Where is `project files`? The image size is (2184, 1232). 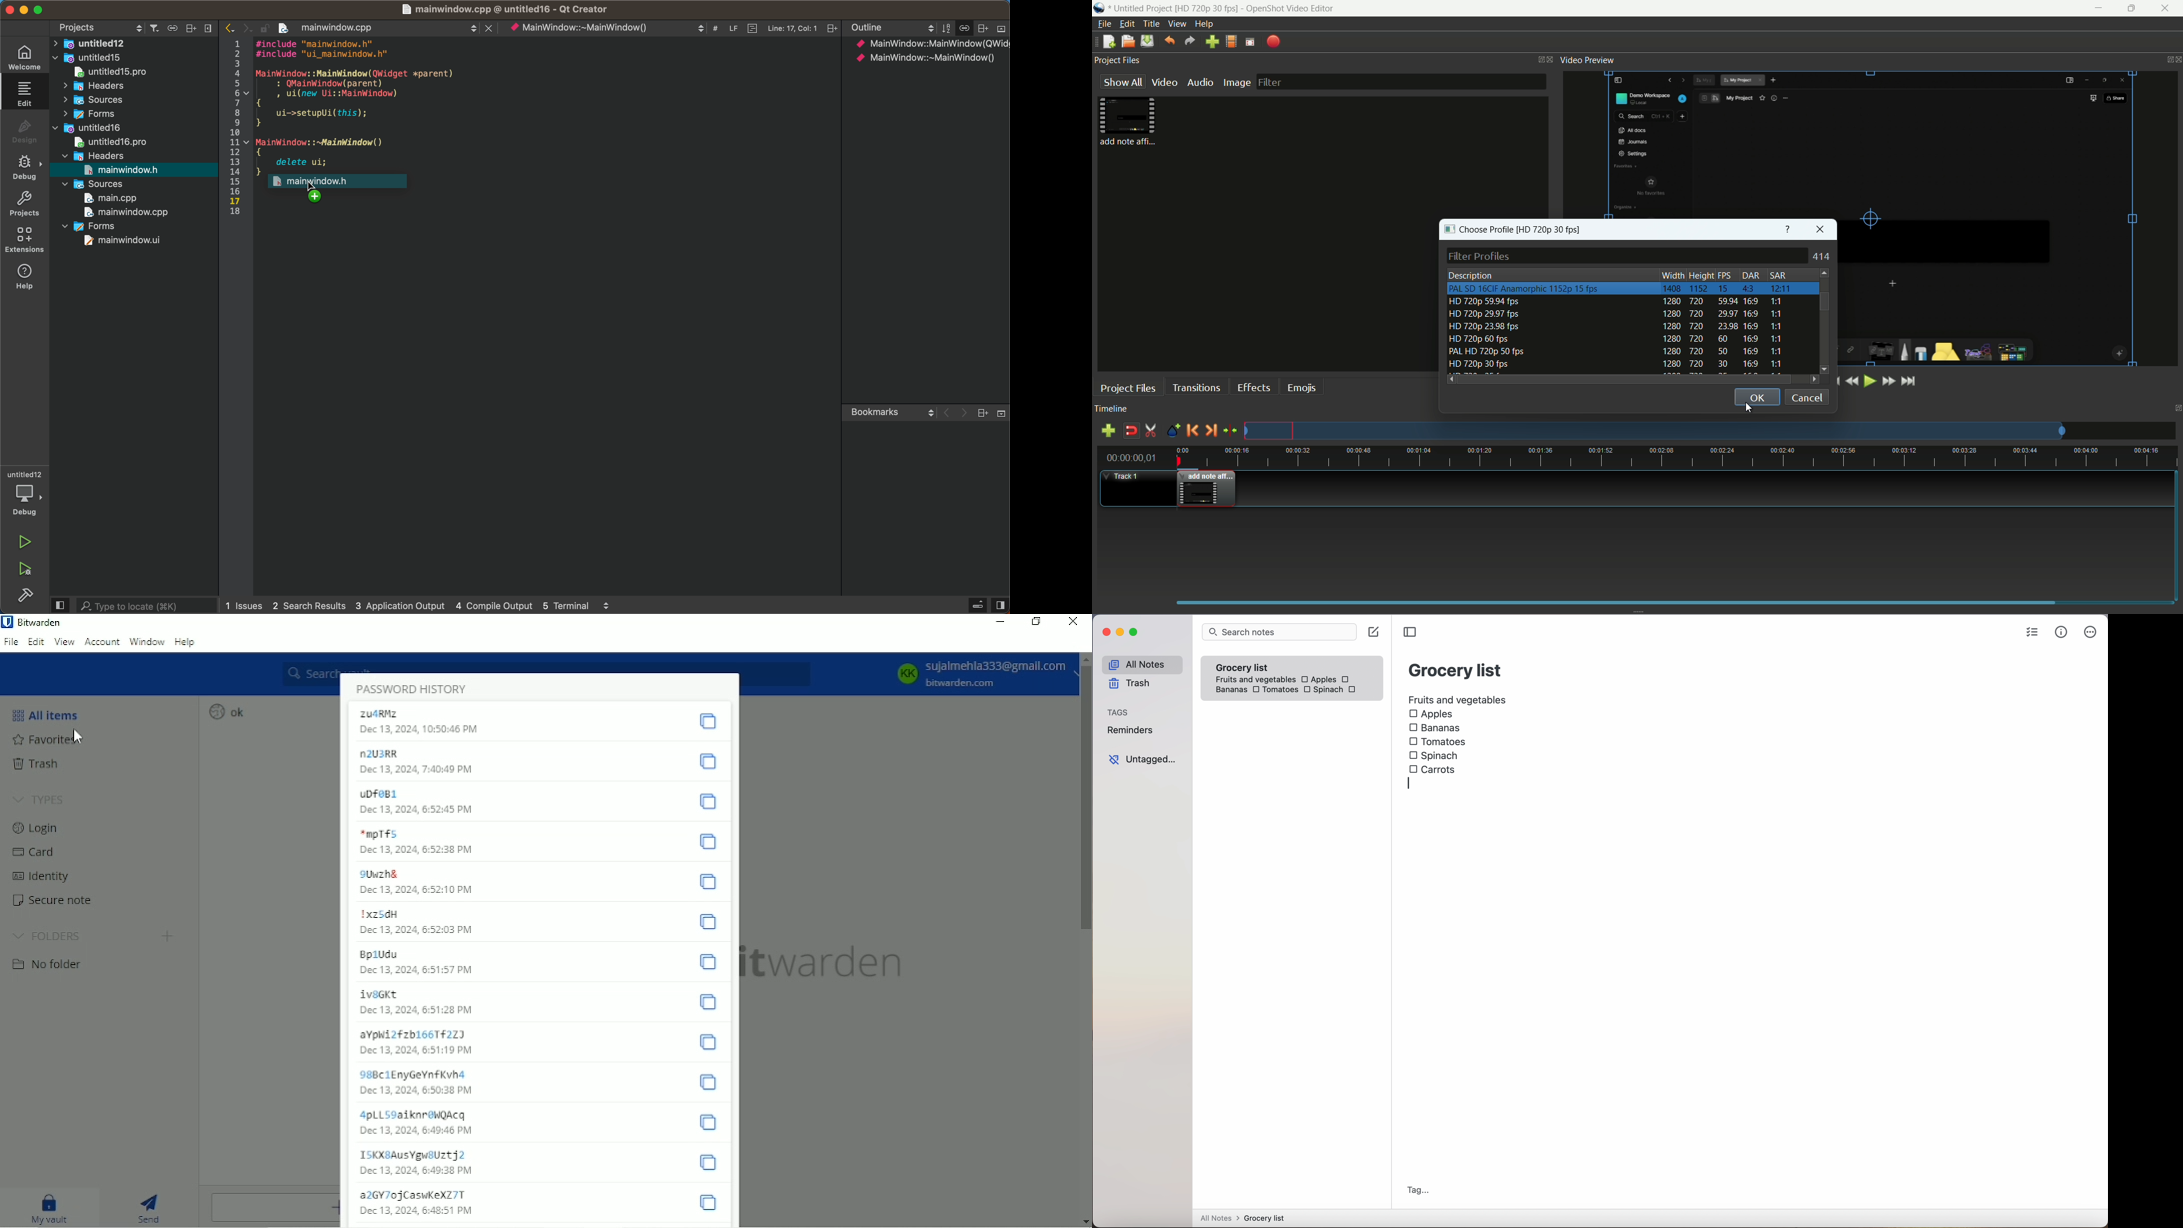
project files is located at coordinates (1127, 389).